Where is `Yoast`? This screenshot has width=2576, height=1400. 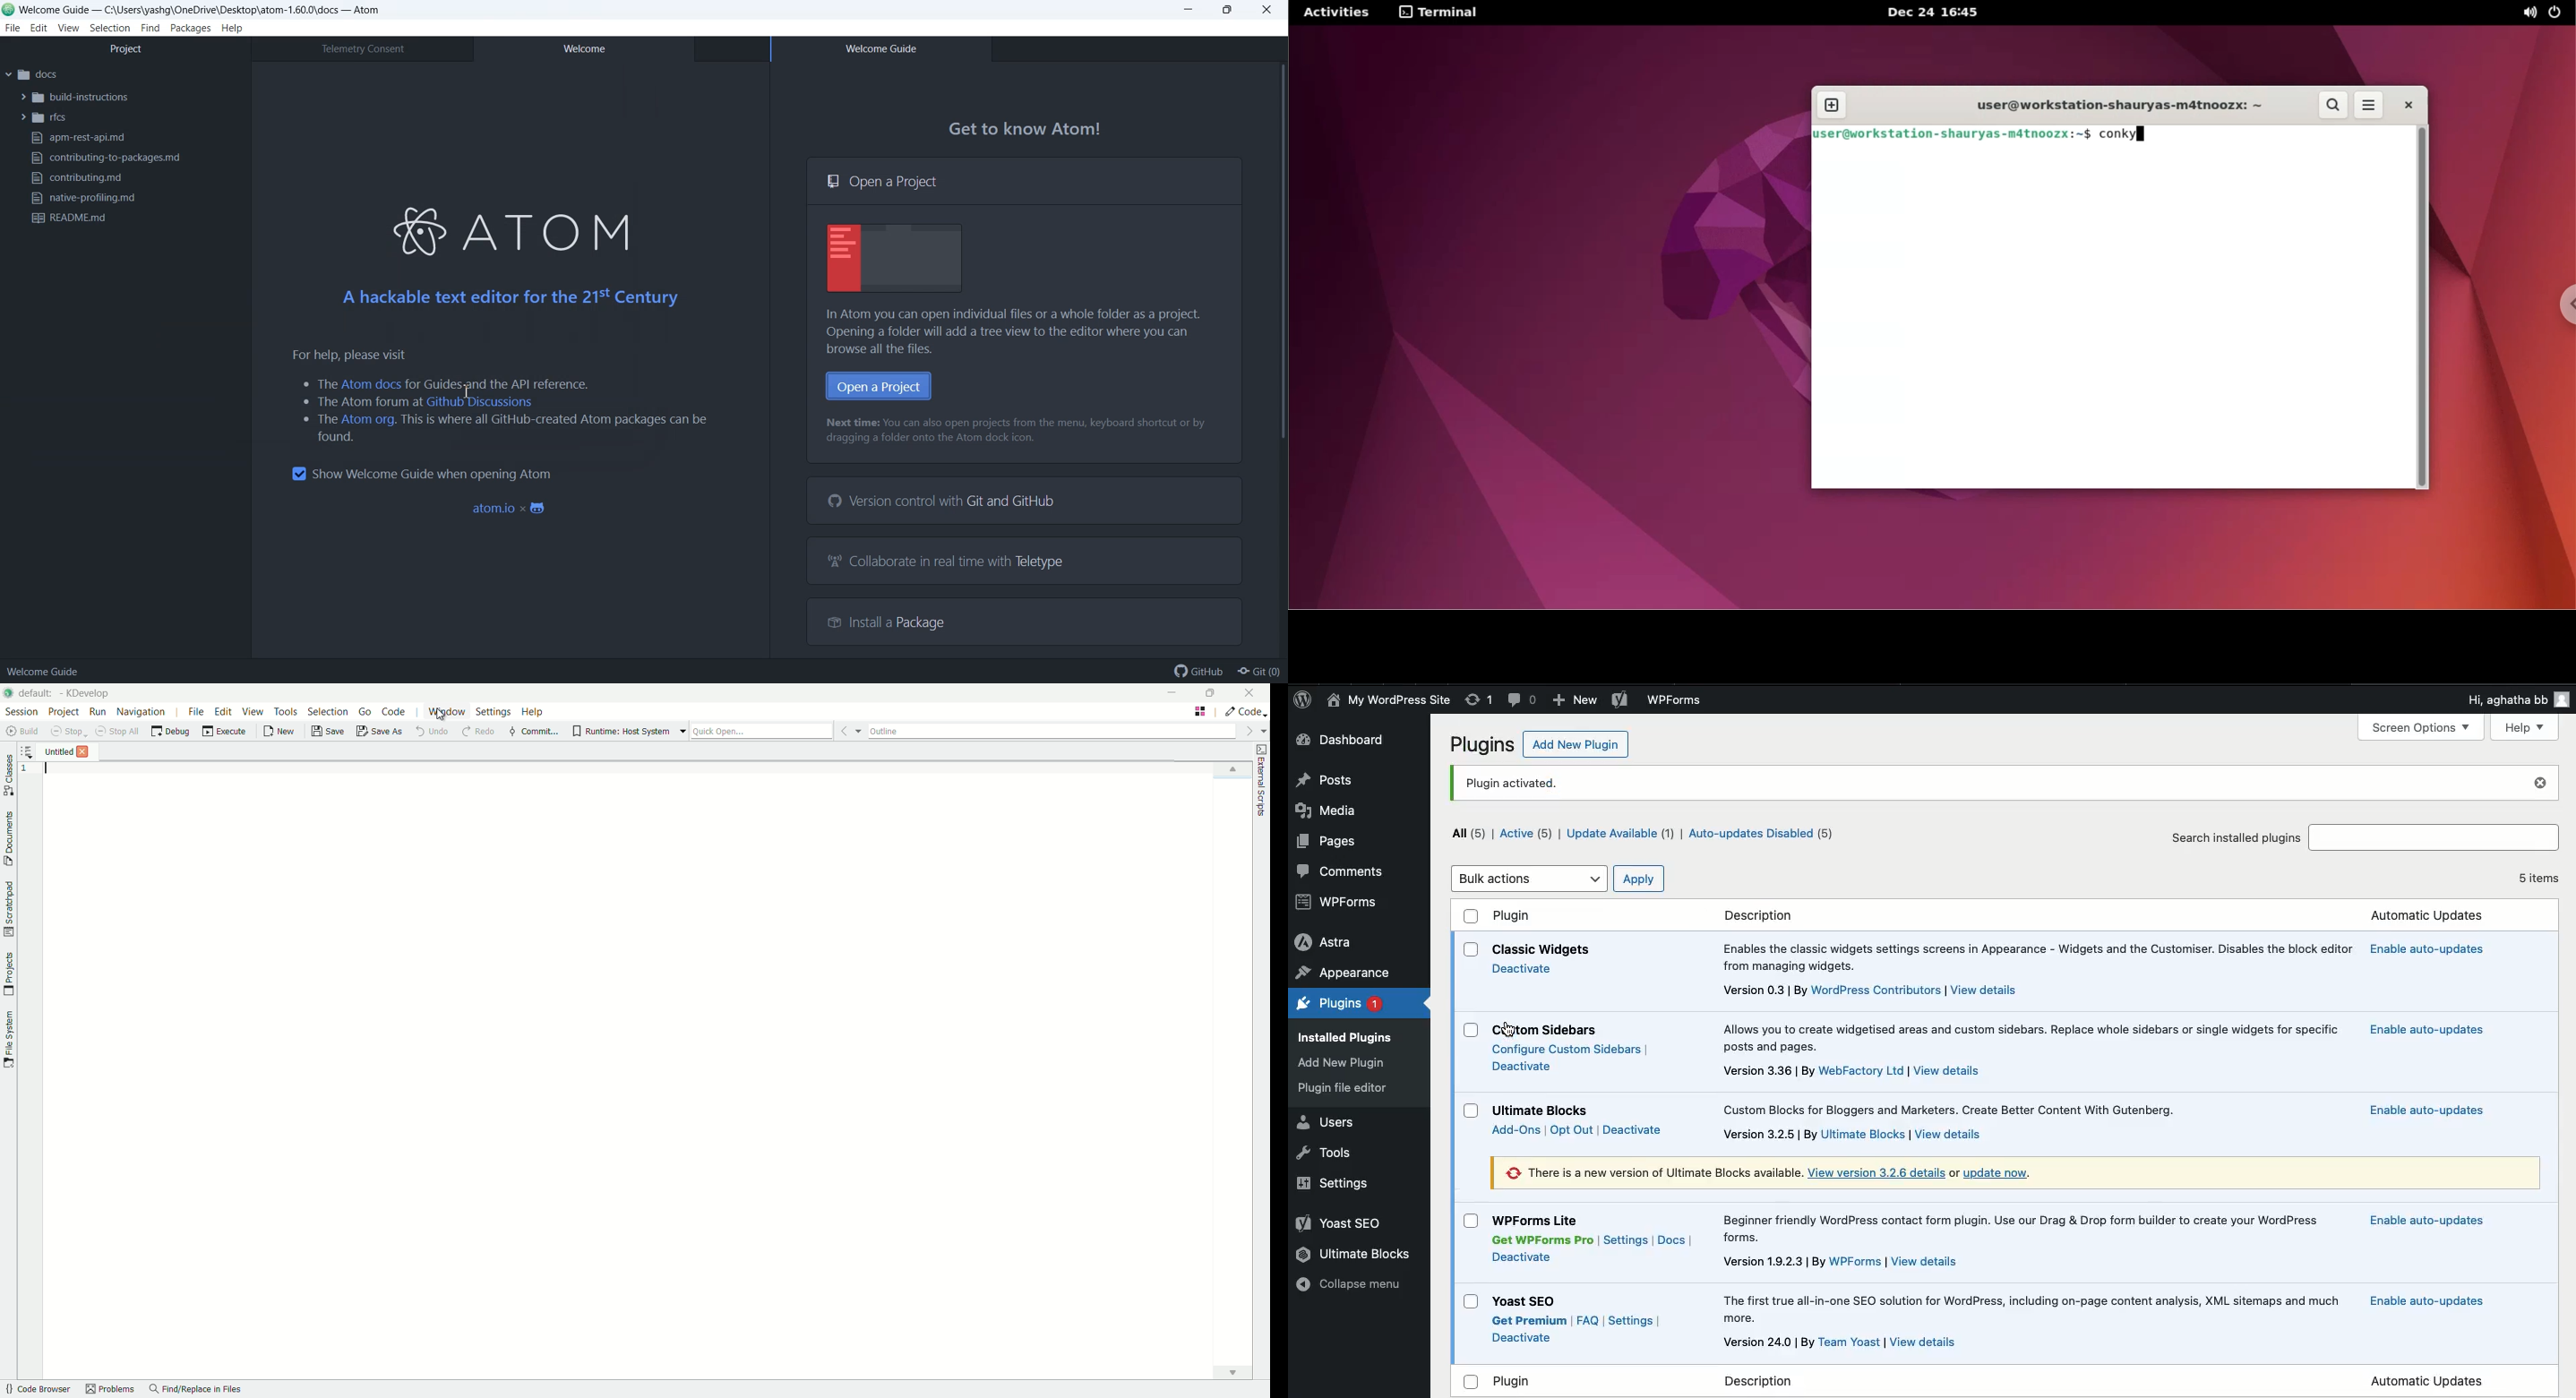
Yoast is located at coordinates (1620, 701).